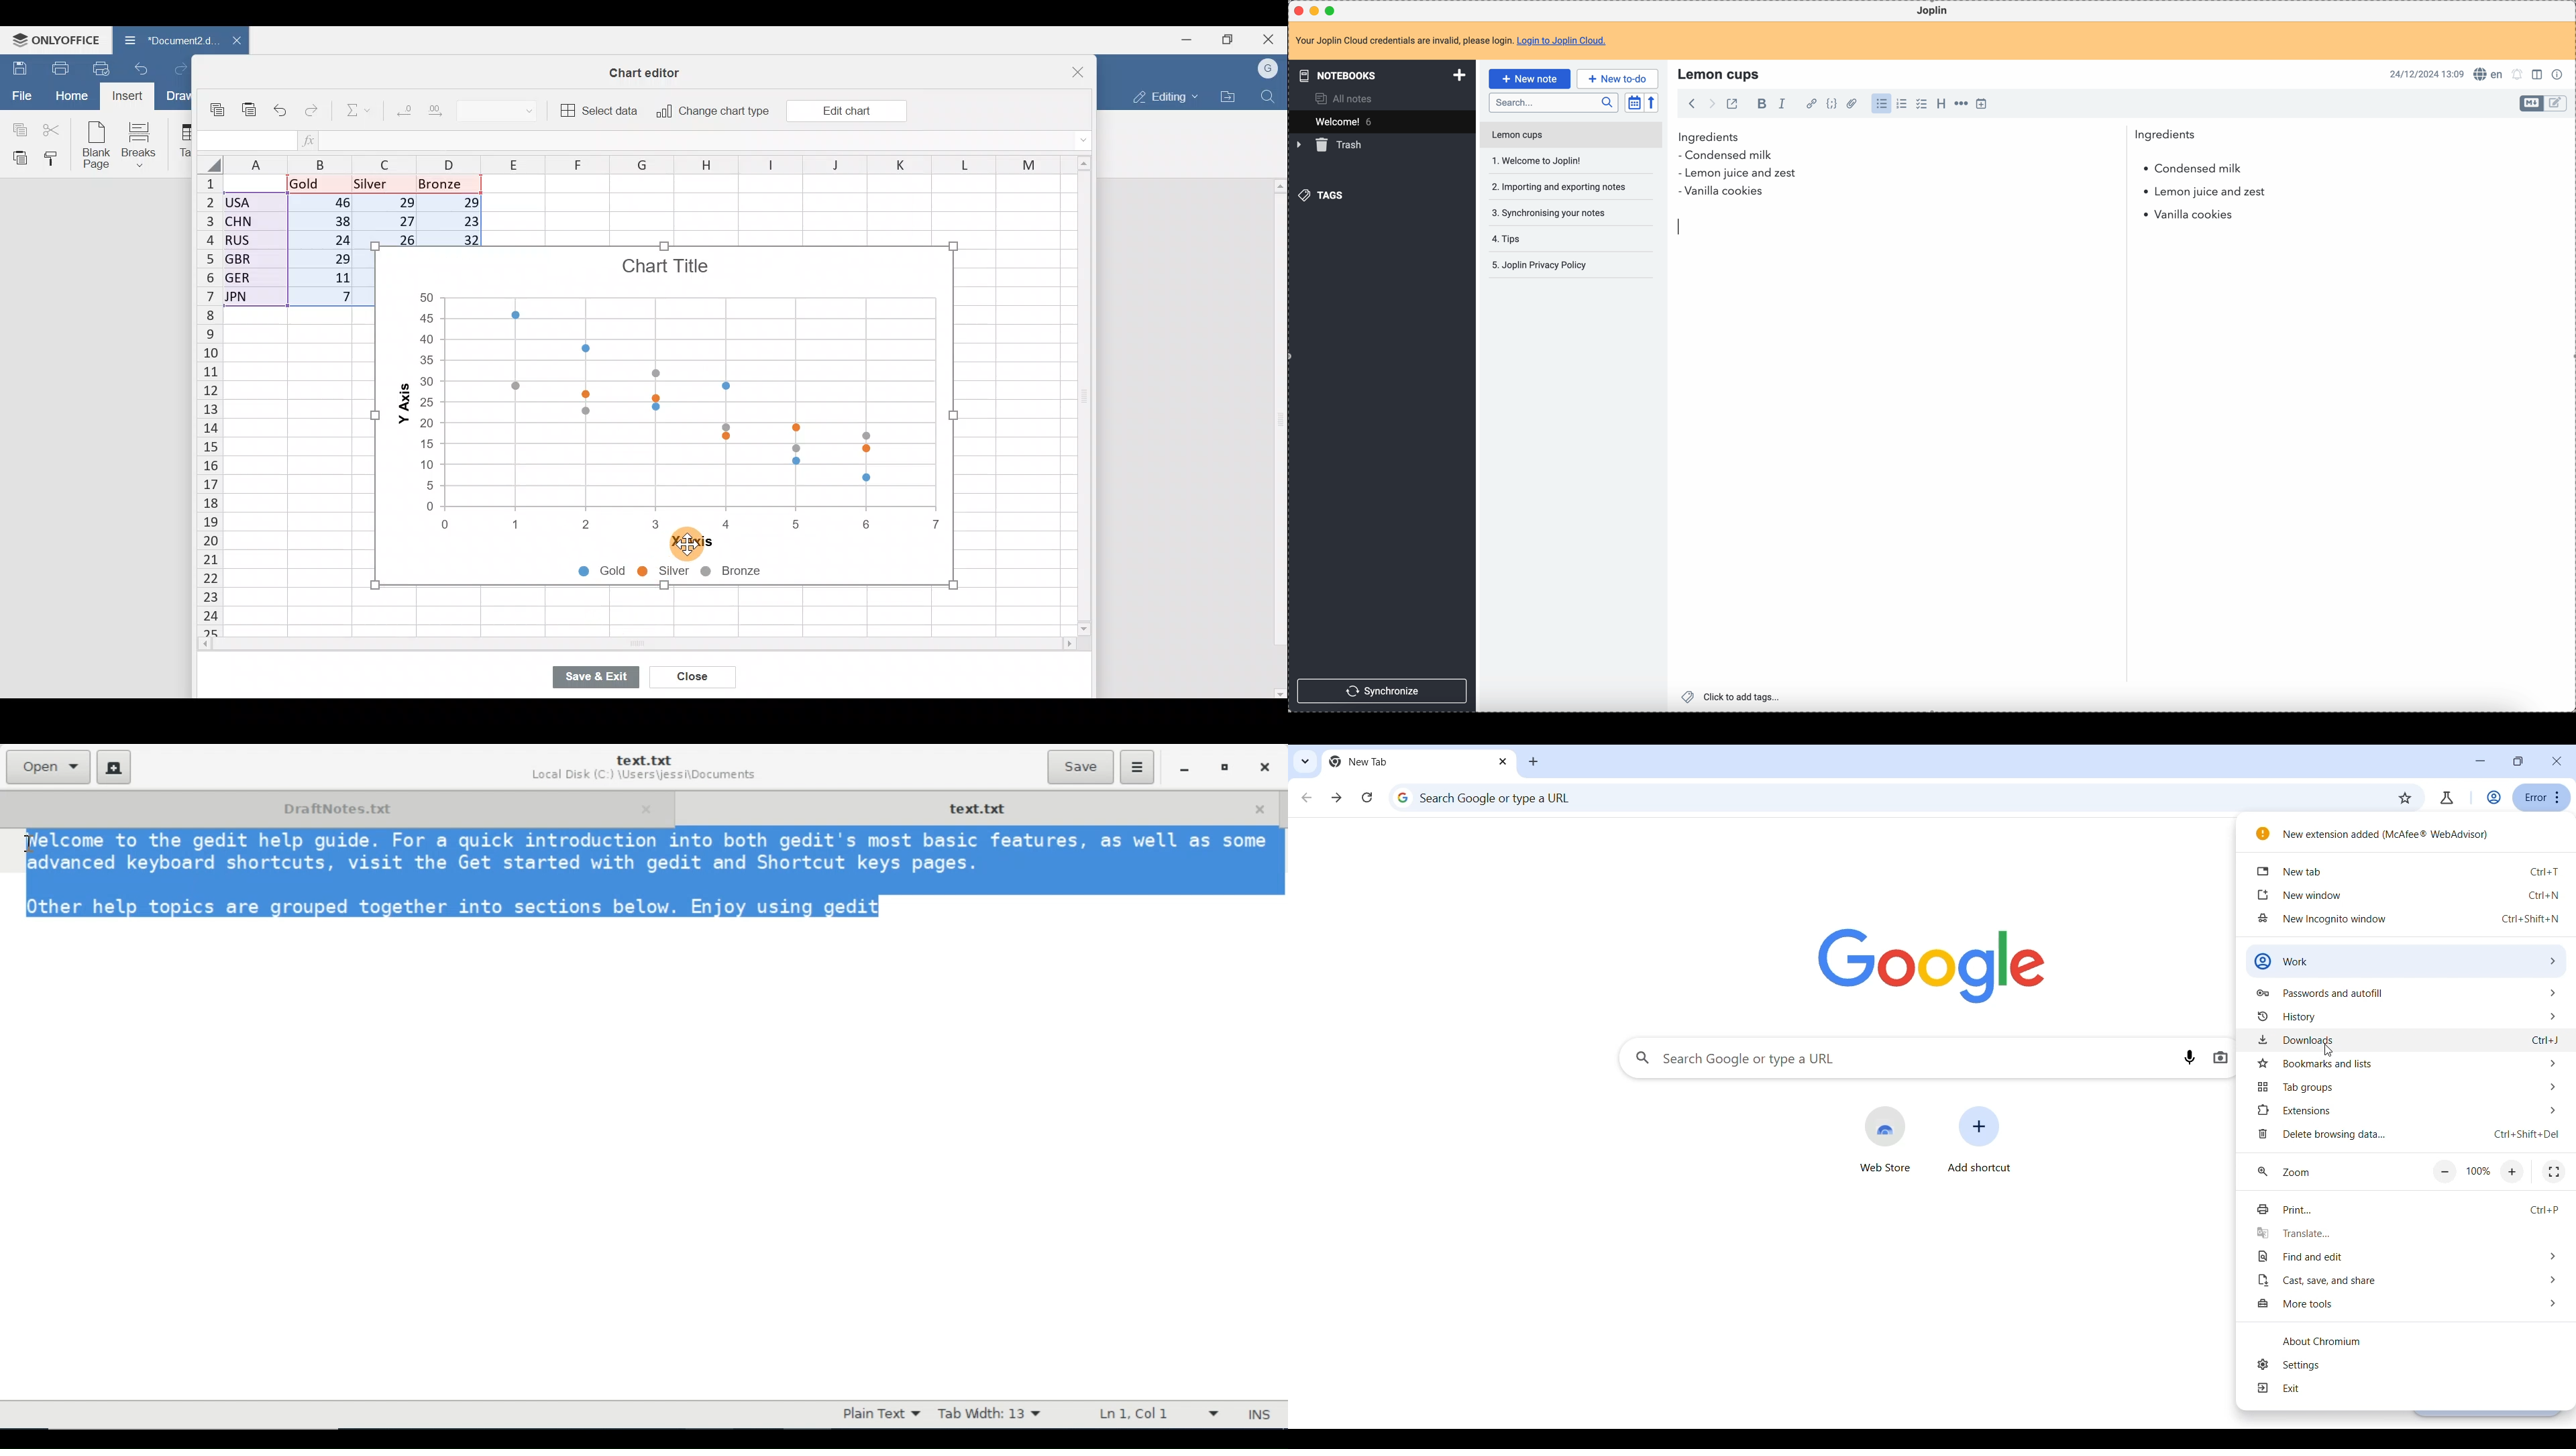 The image size is (2576, 1456). I want to click on new window, so click(2405, 895).